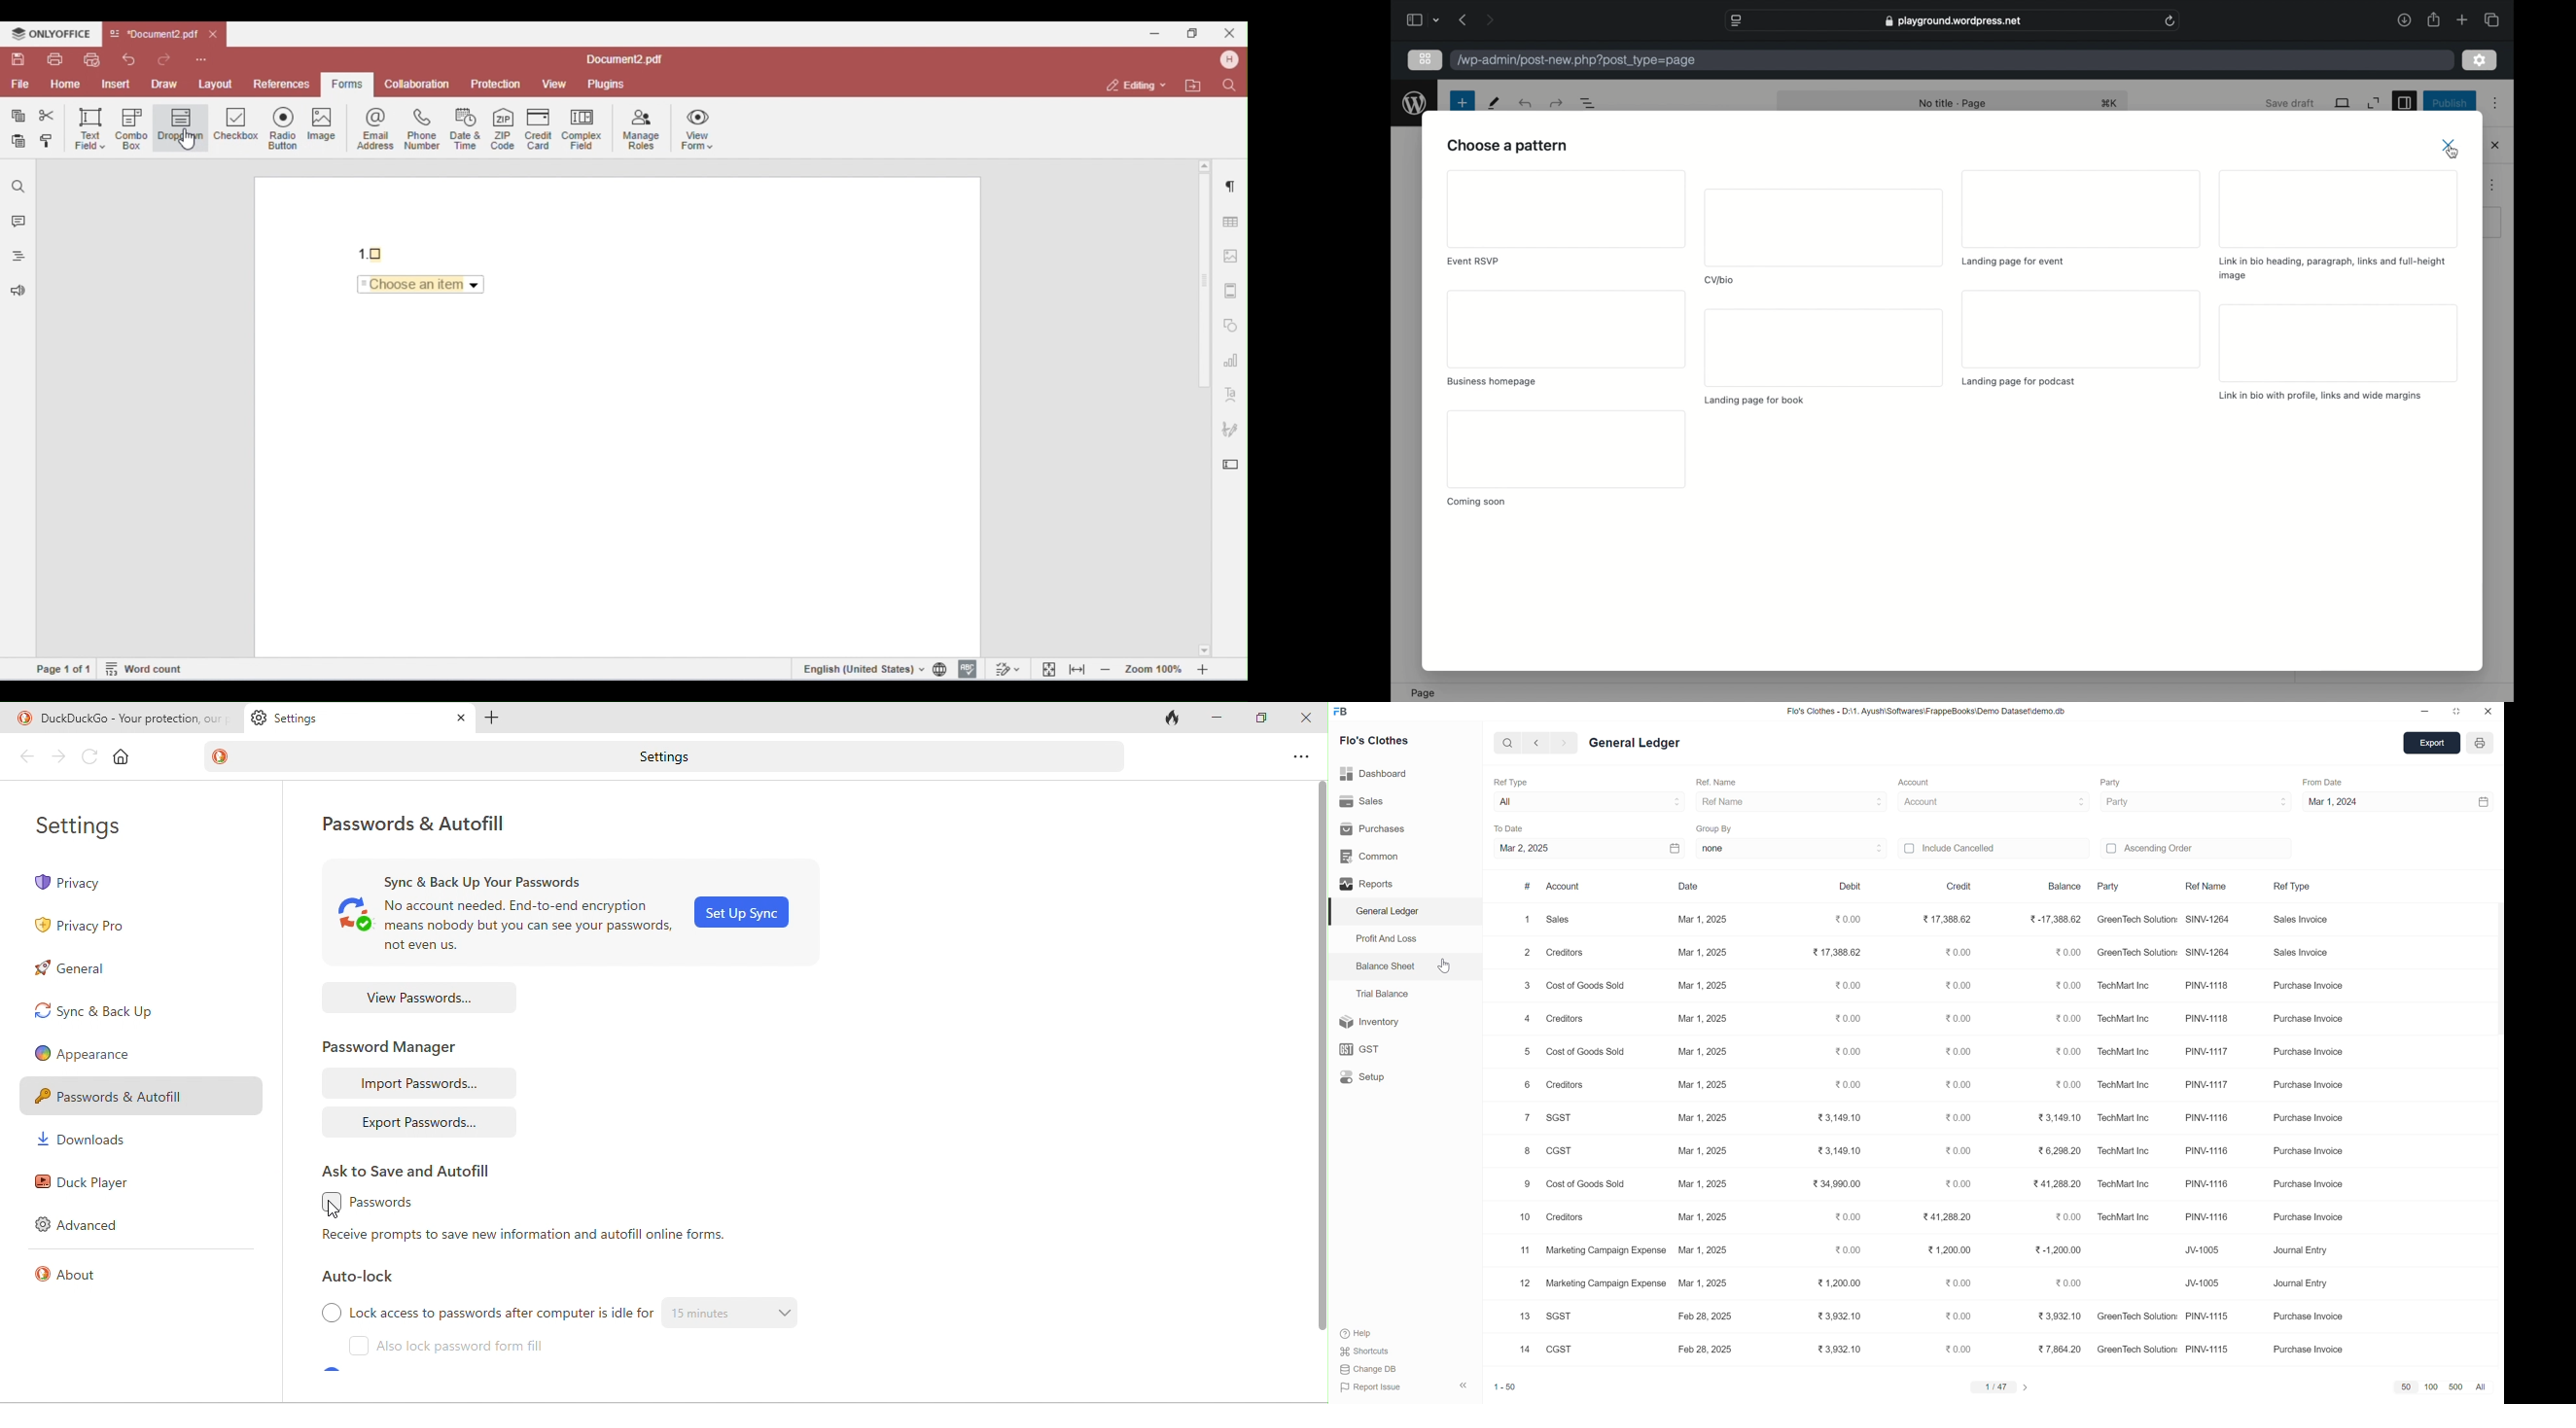  I want to click on Balance, so click(2057, 887).